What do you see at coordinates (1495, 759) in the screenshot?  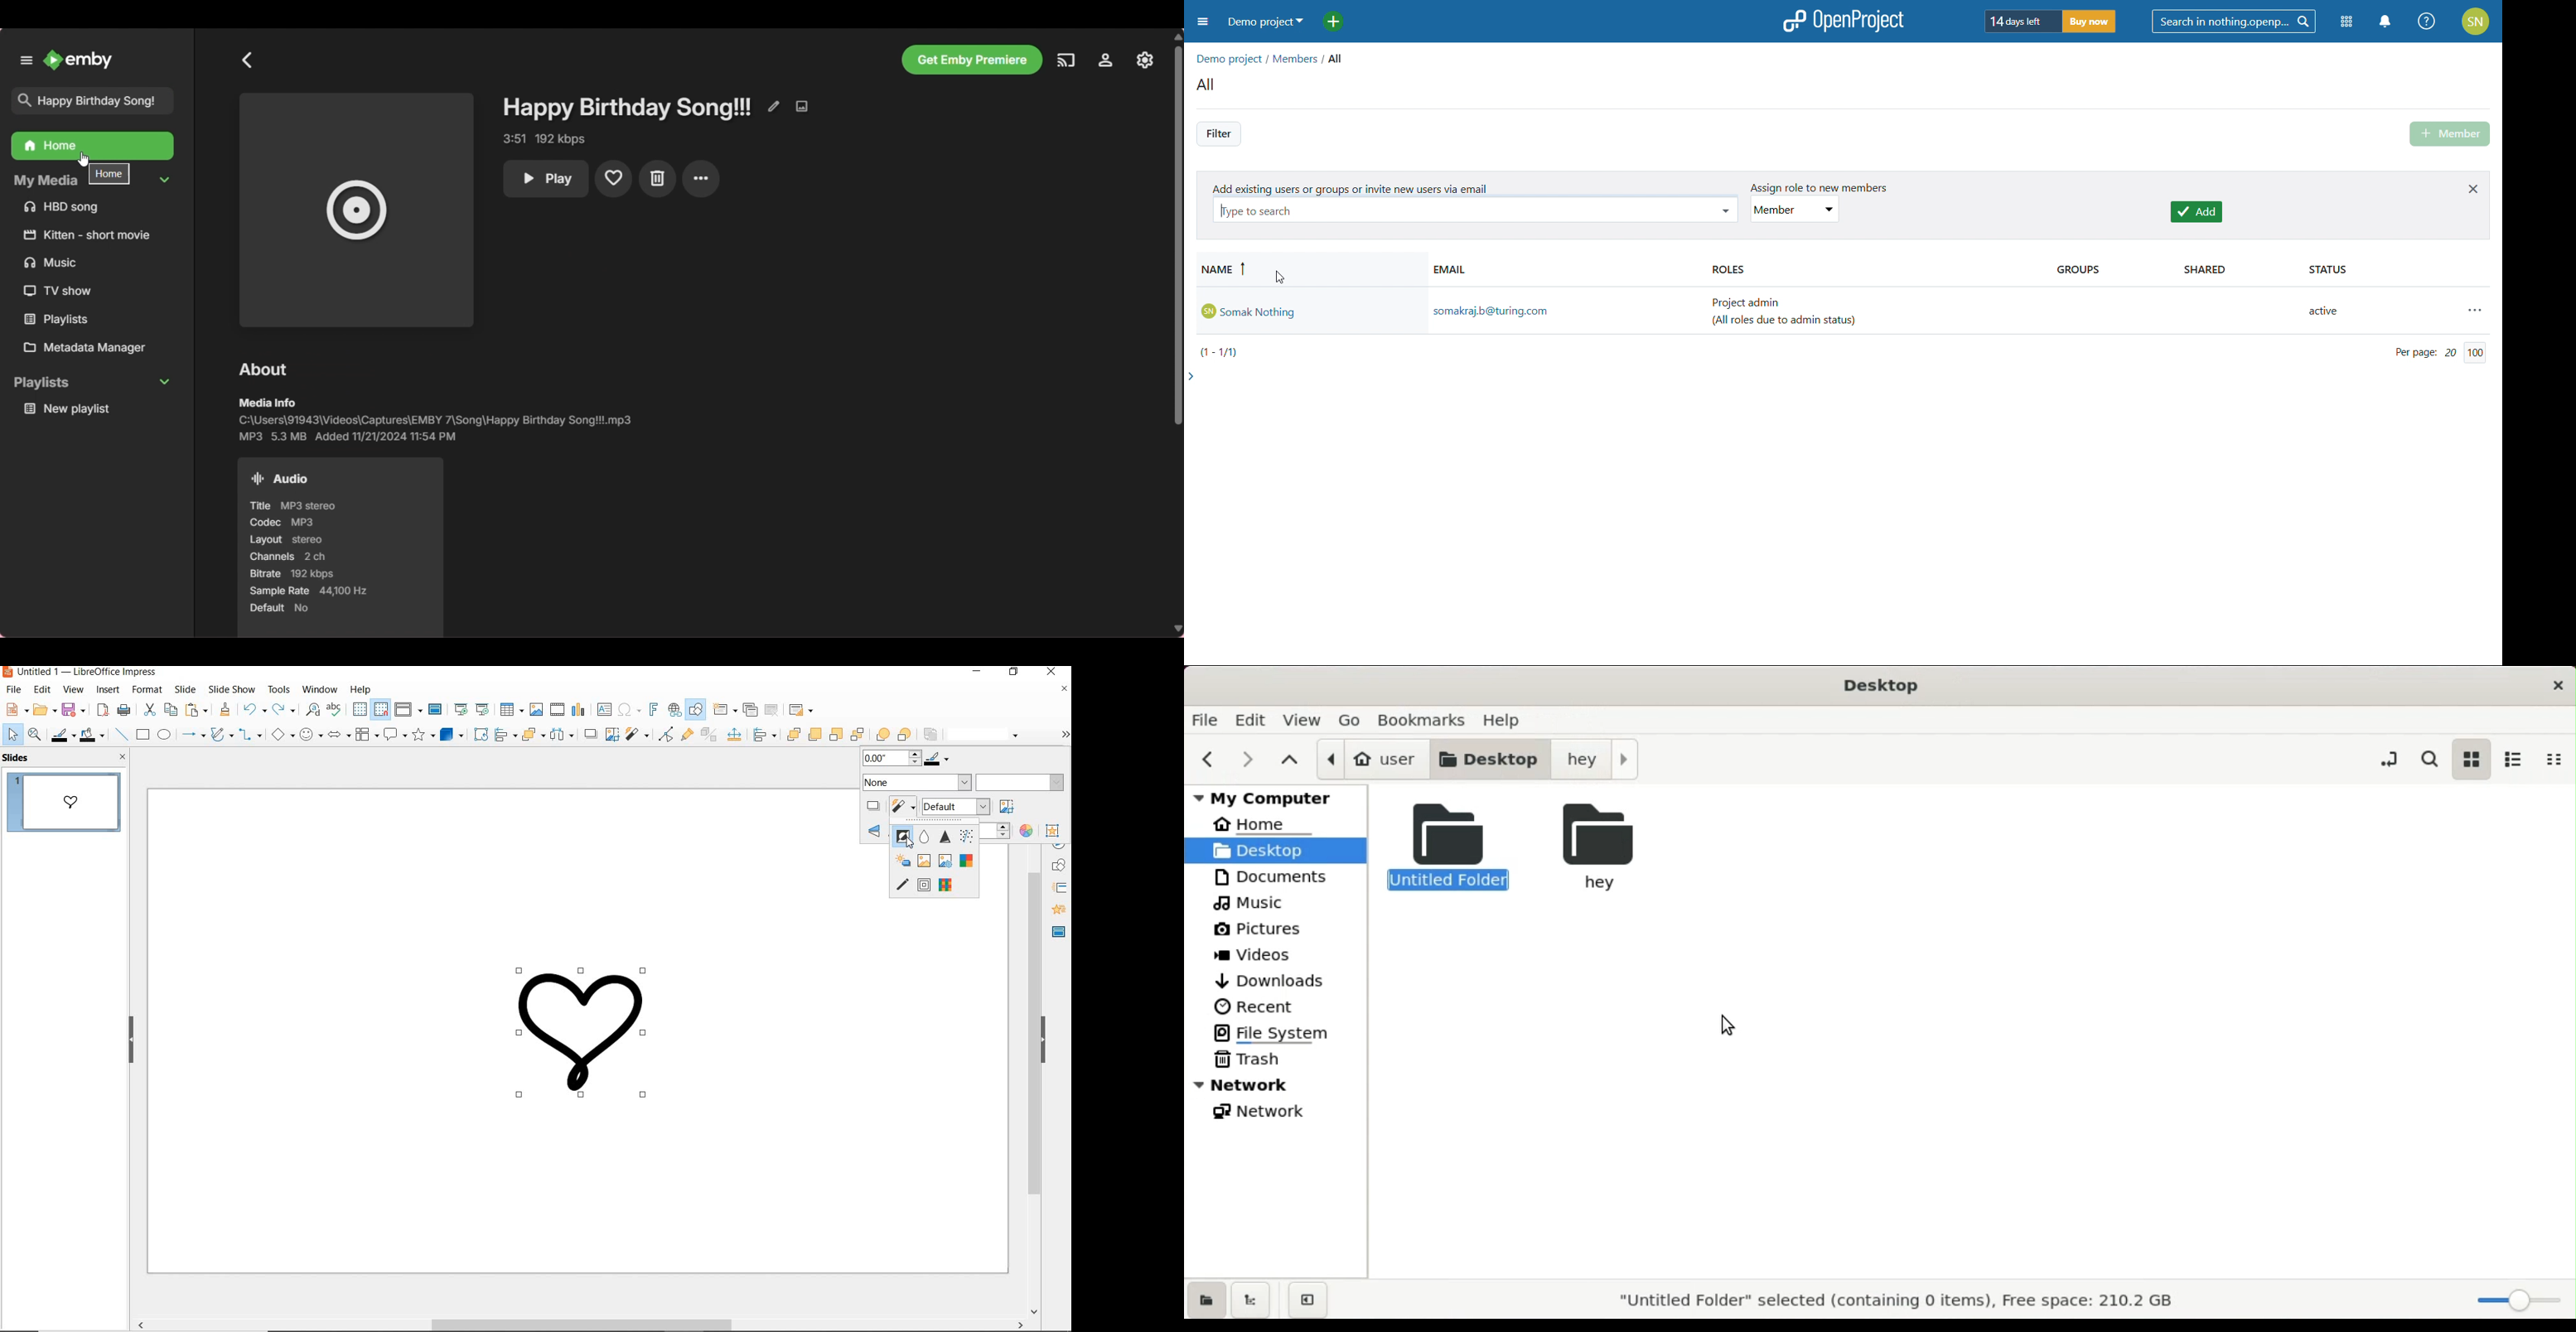 I see `desktop` at bounding box center [1495, 759].